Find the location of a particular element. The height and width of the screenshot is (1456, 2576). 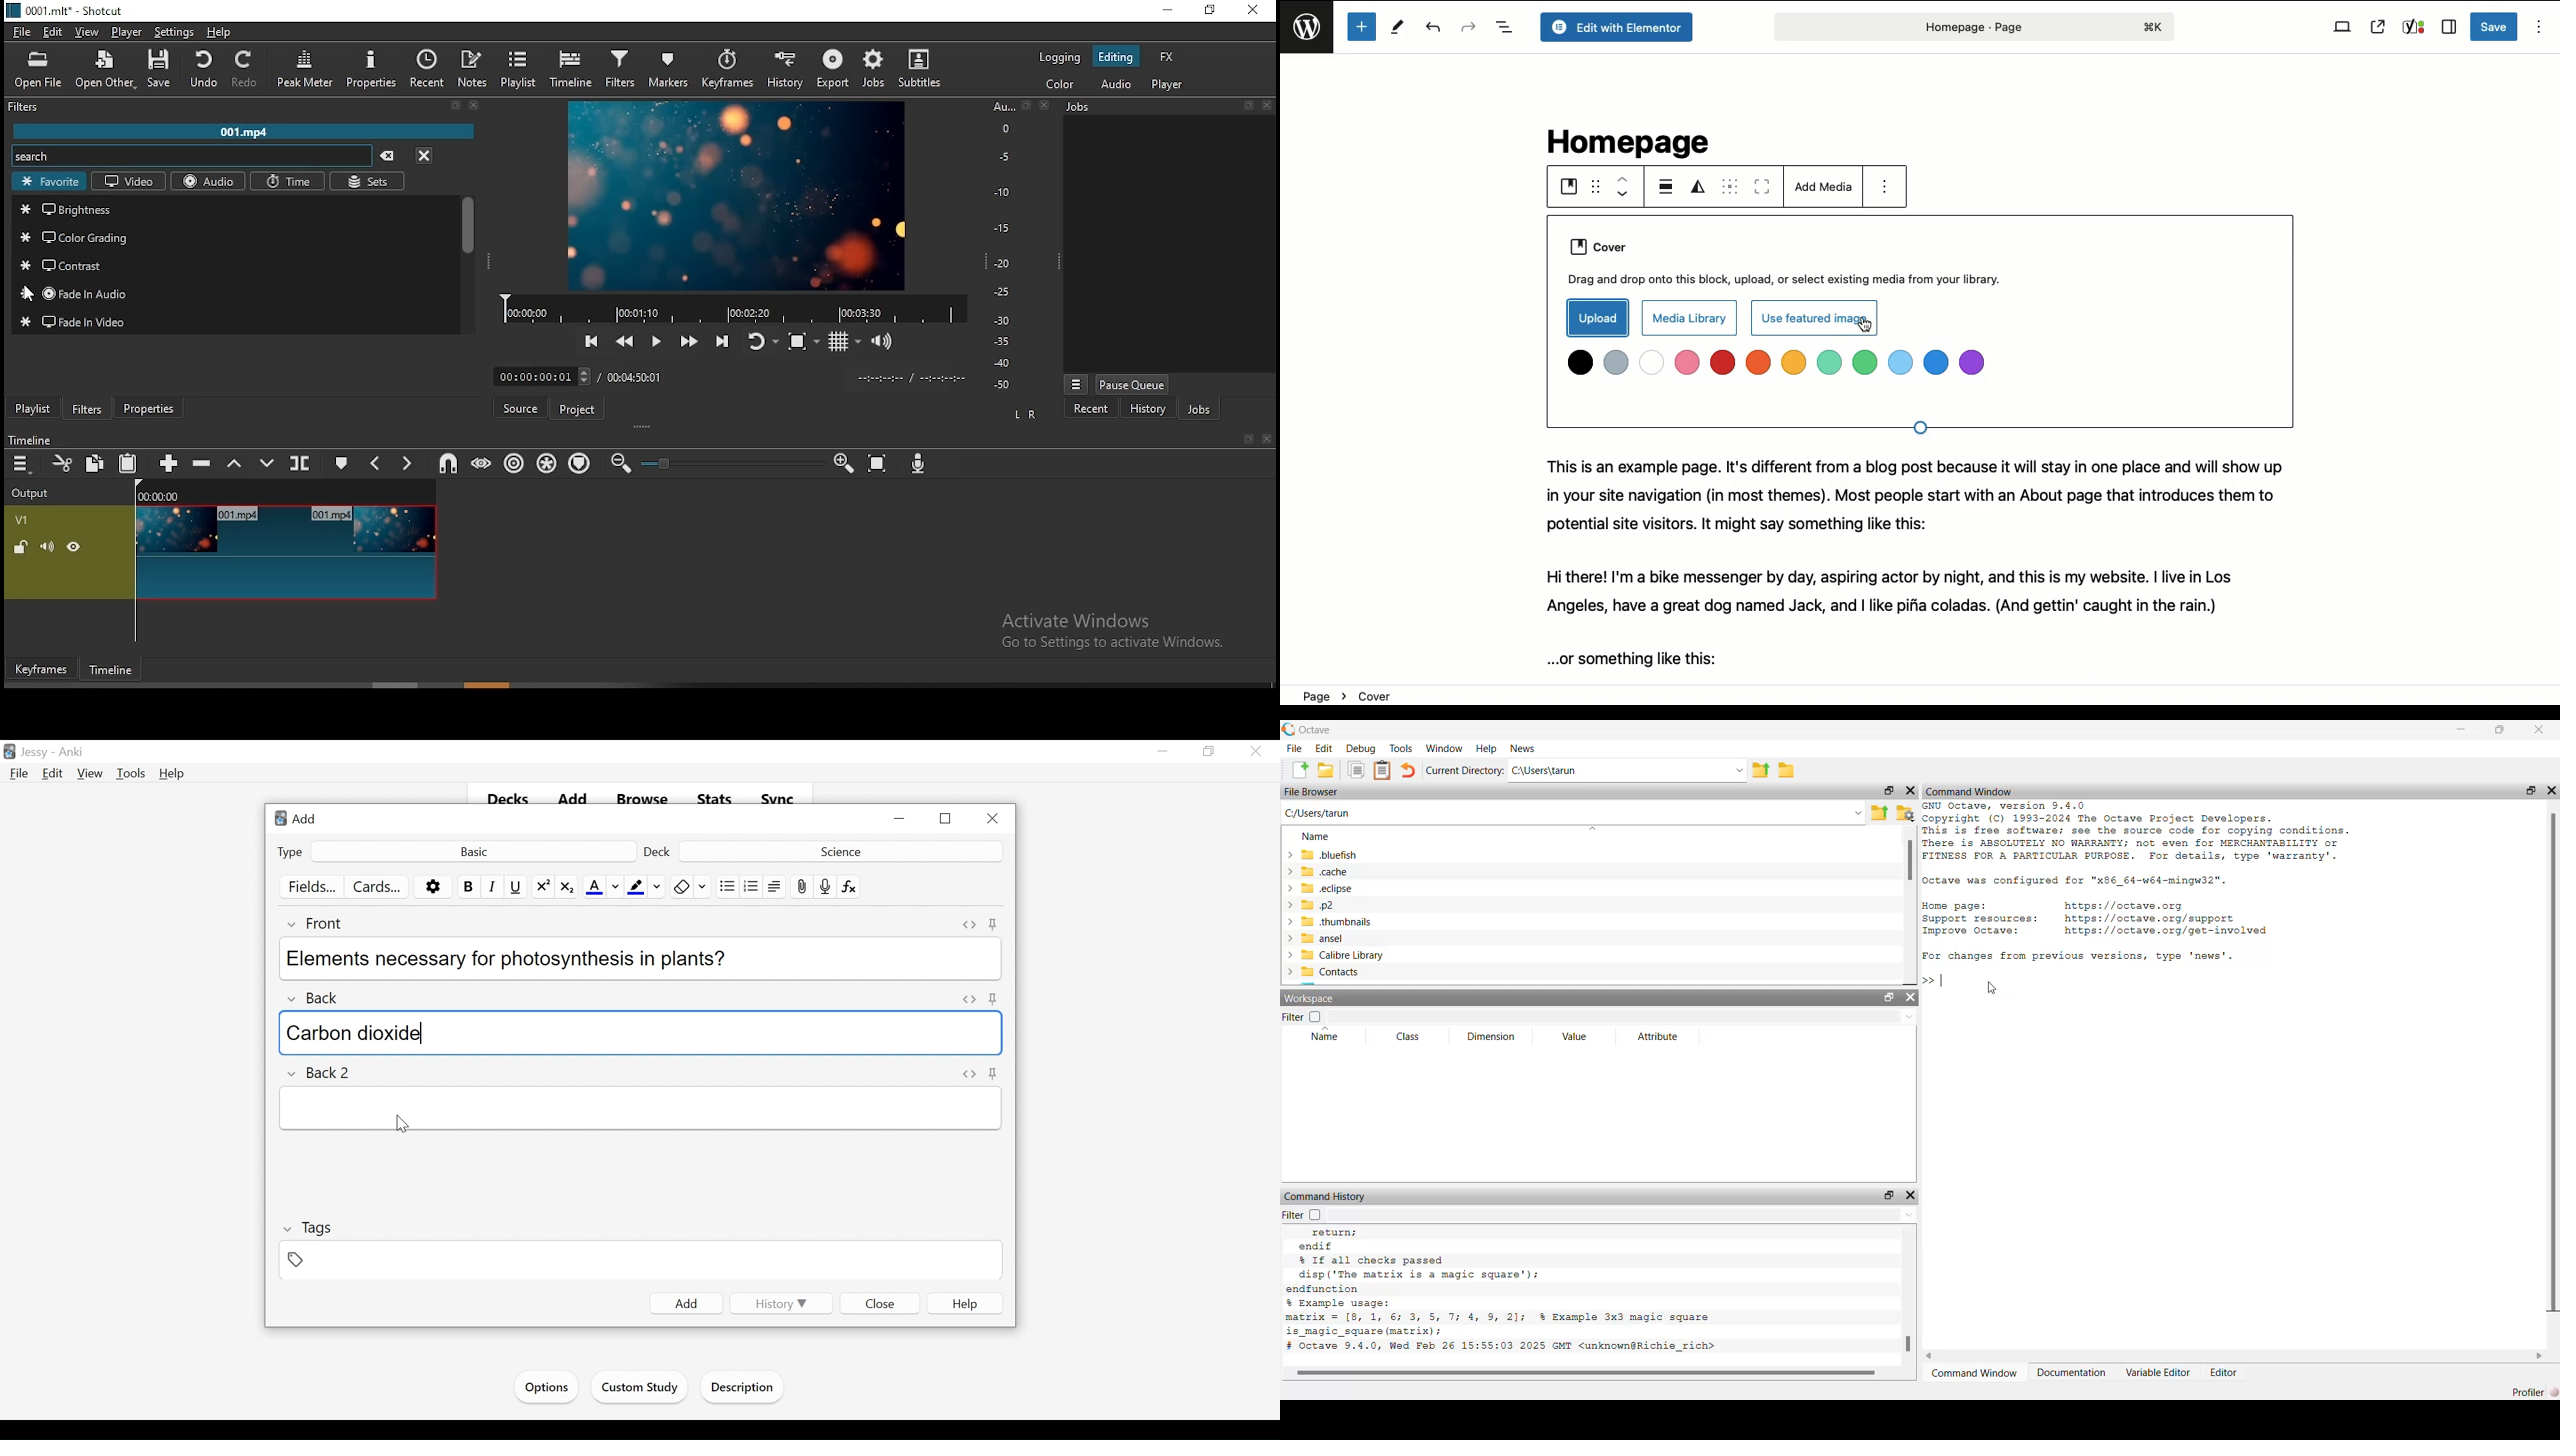

Tags Field is located at coordinates (642, 1261).